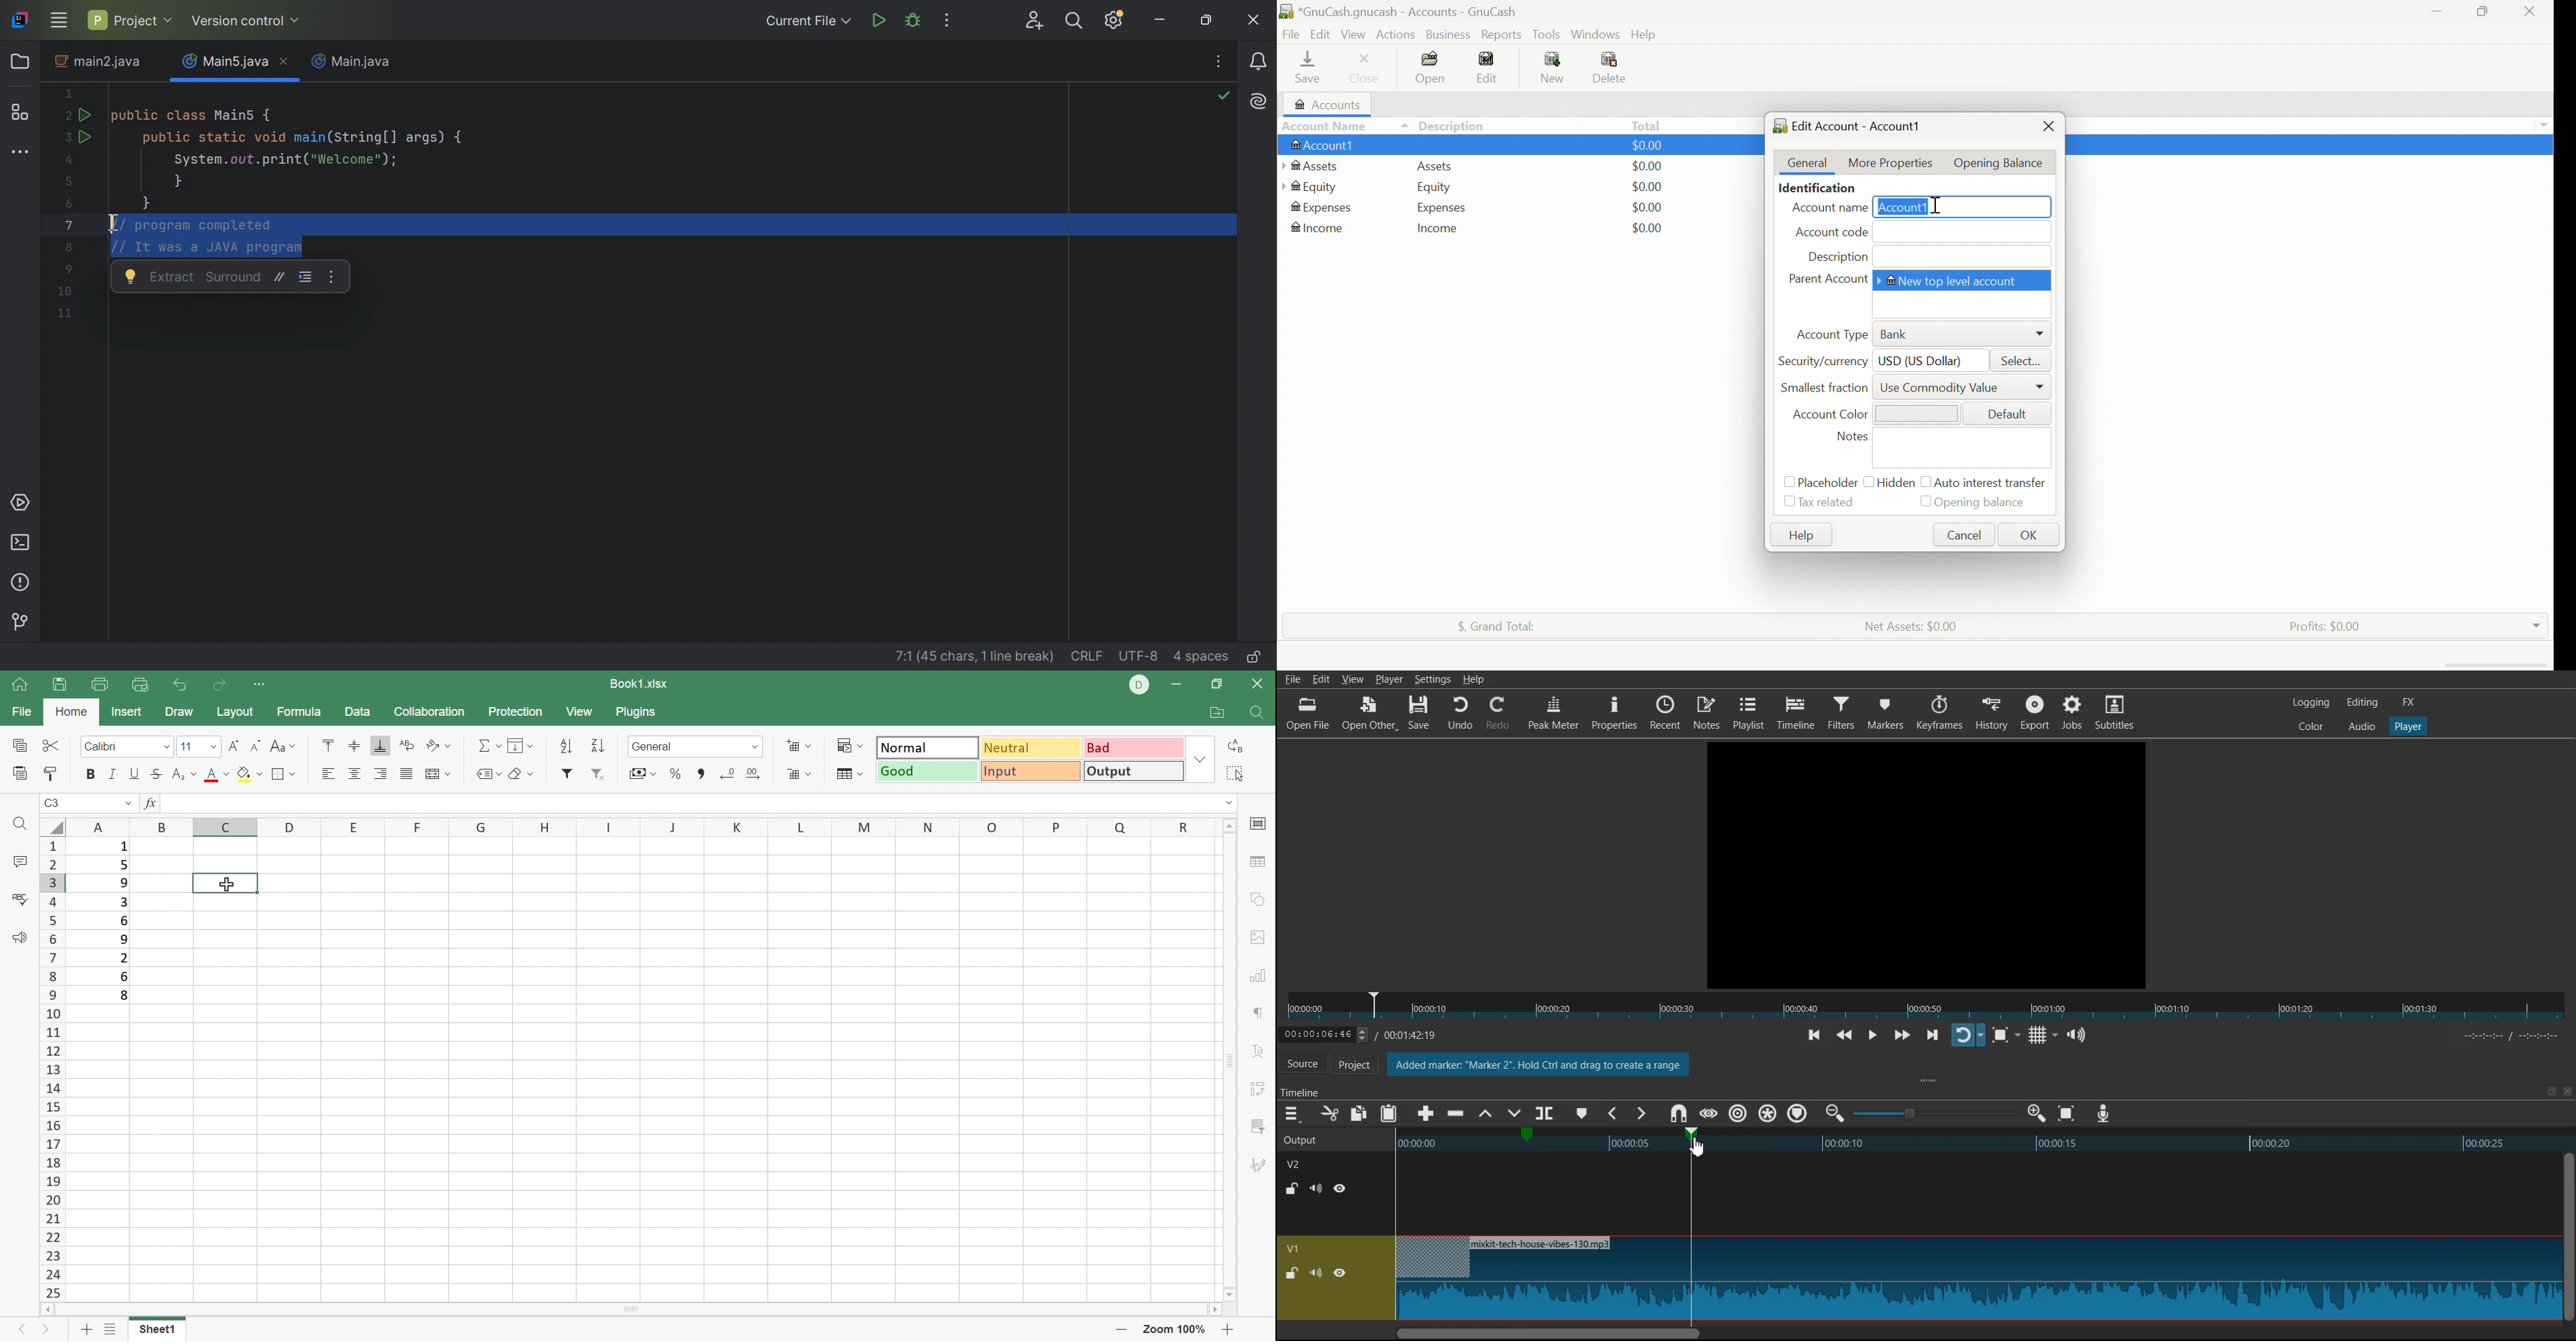 The height and width of the screenshot is (1344, 2576). What do you see at coordinates (306, 277) in the screenshot?
I see `Reformat code` at bounding box center [306, 277].